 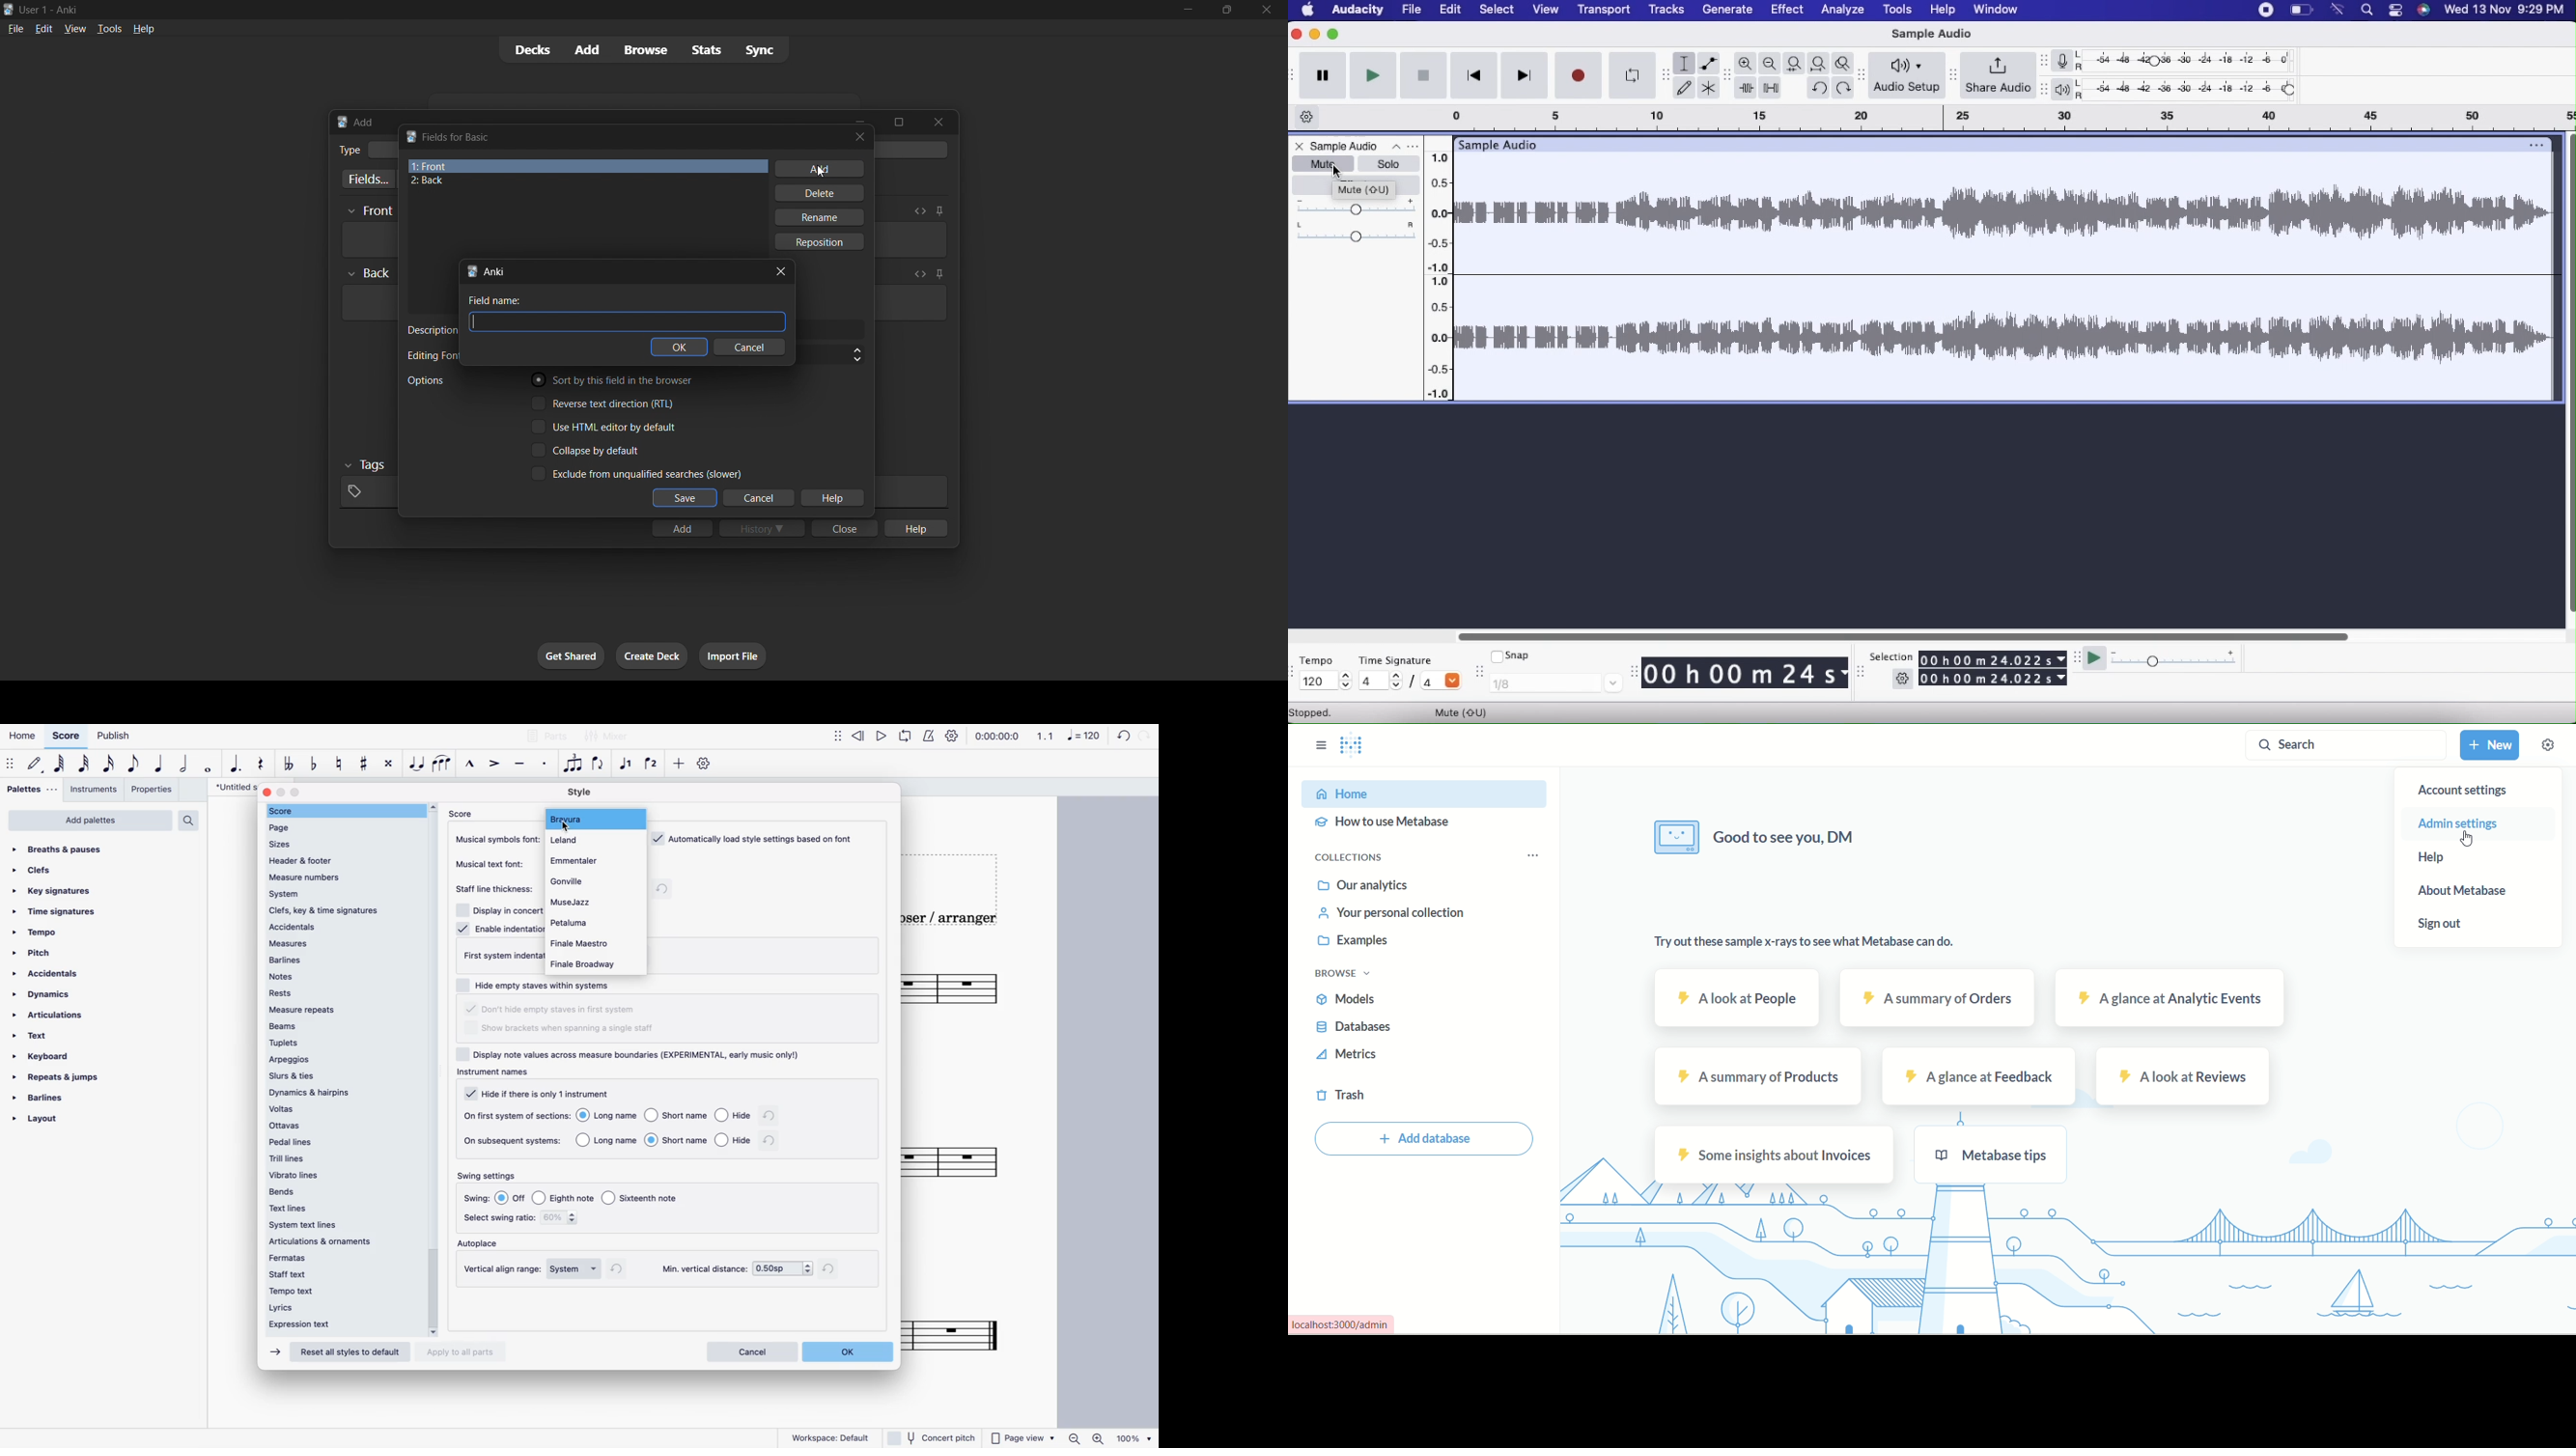 I want to click on staccato, so click(x=544, y=768).